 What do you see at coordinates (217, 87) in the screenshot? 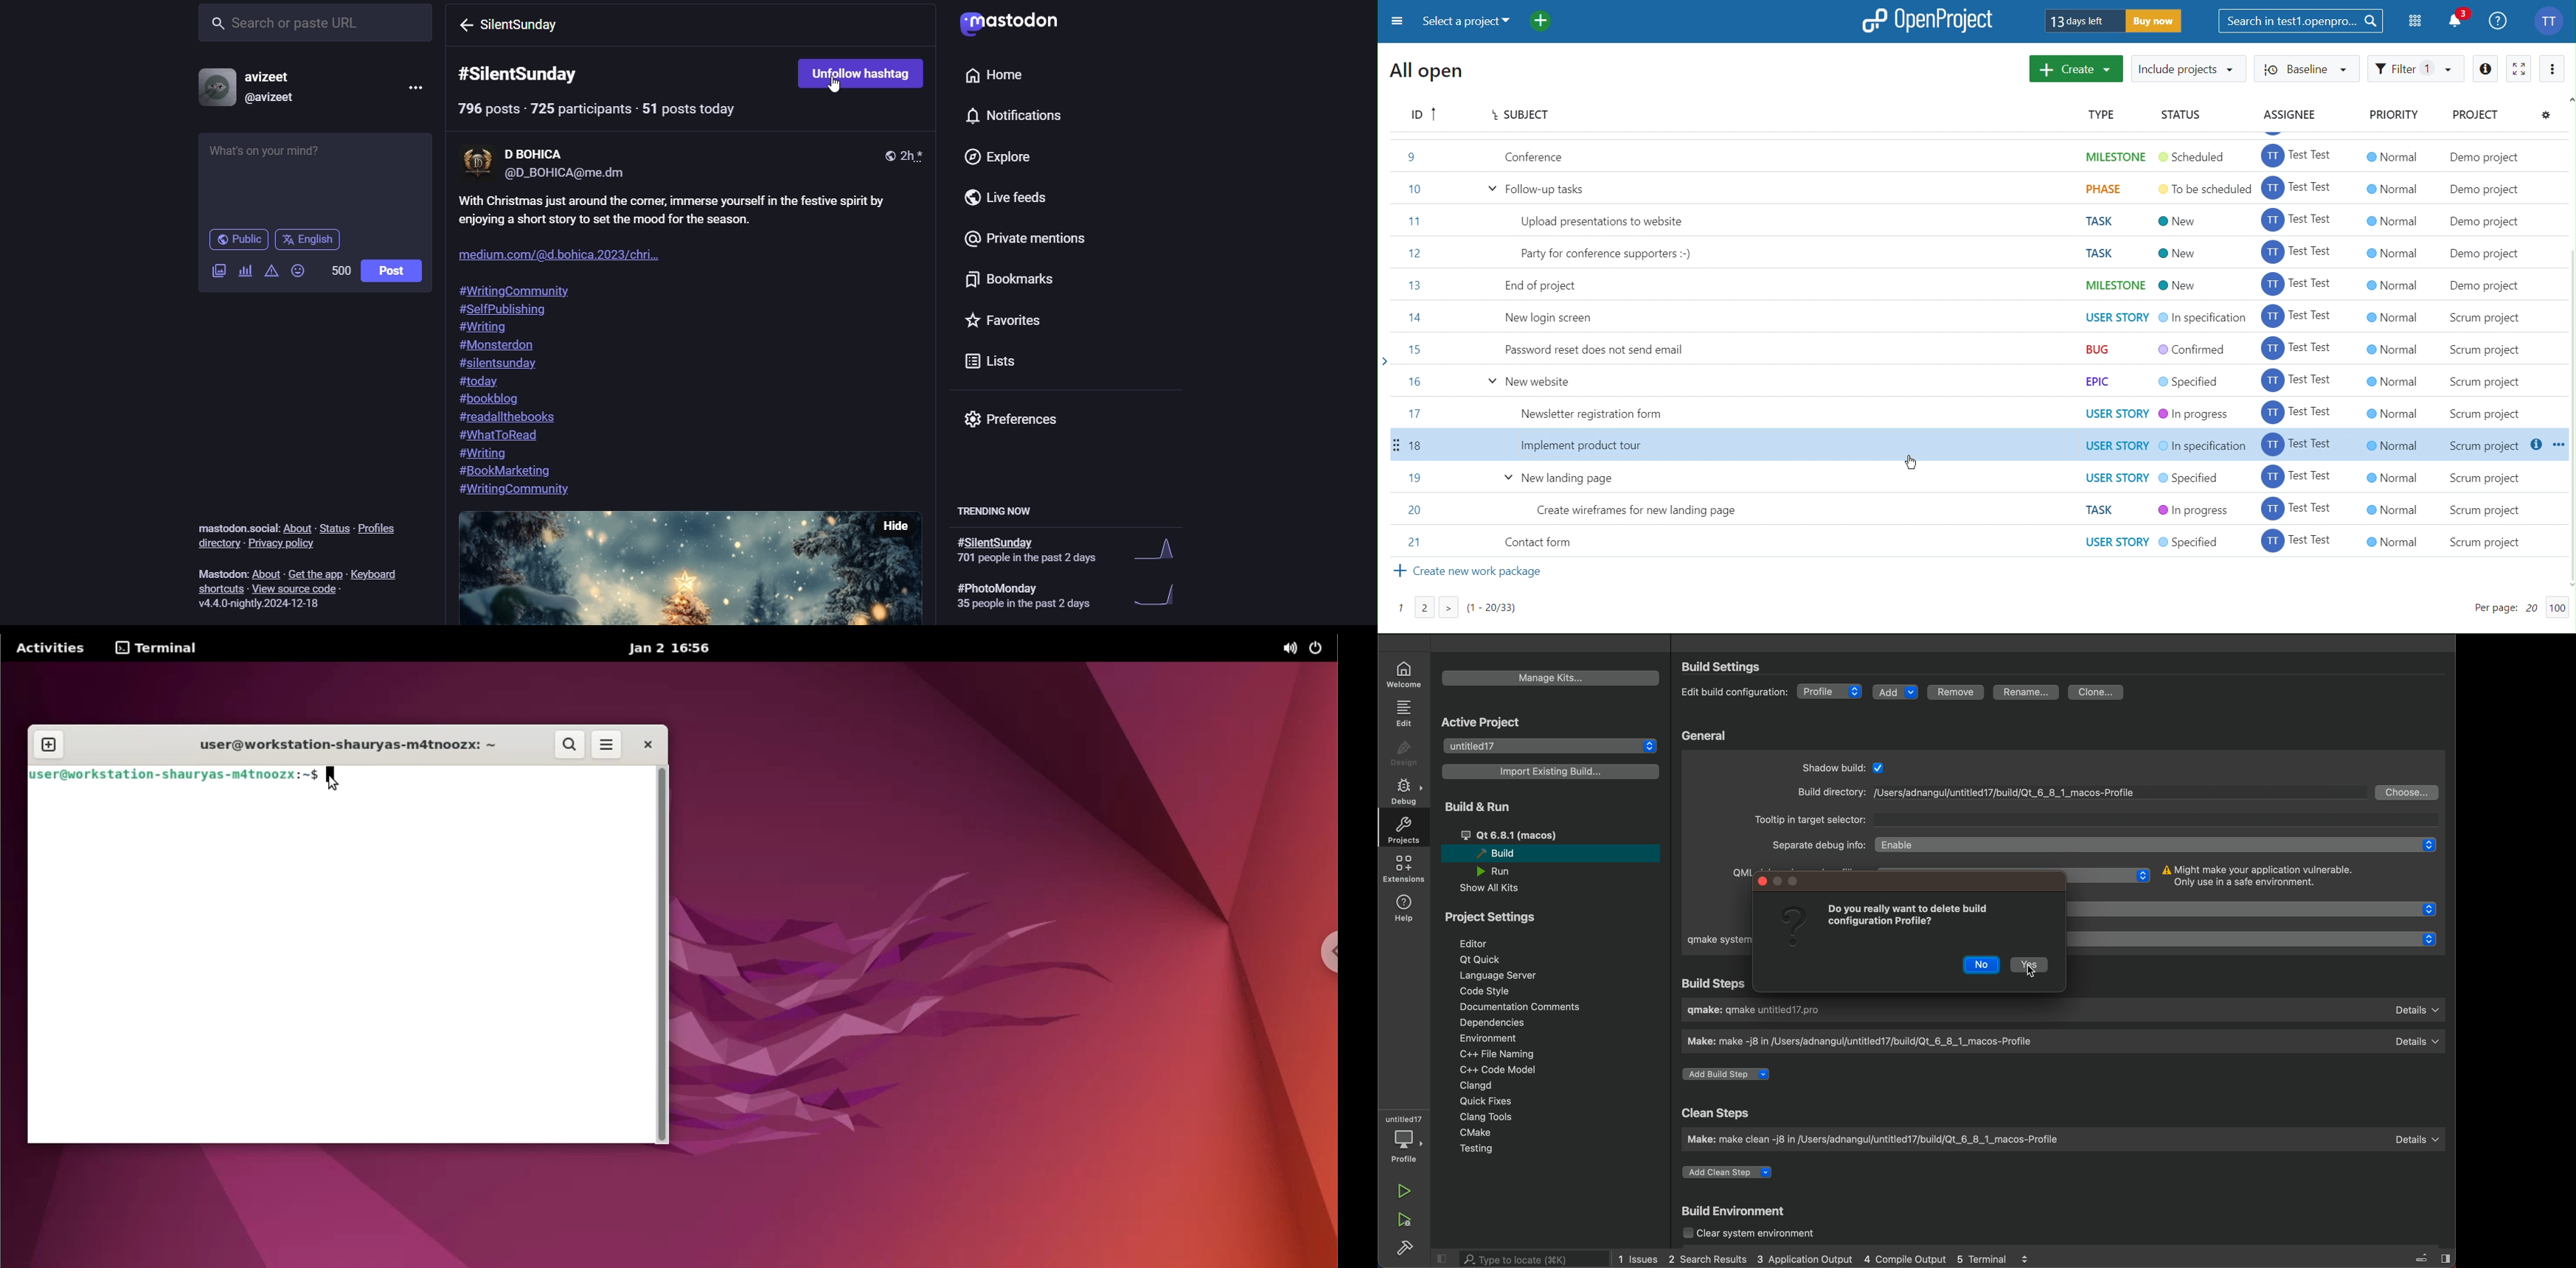
I see `profile picture` at bounding box center [217, 87].